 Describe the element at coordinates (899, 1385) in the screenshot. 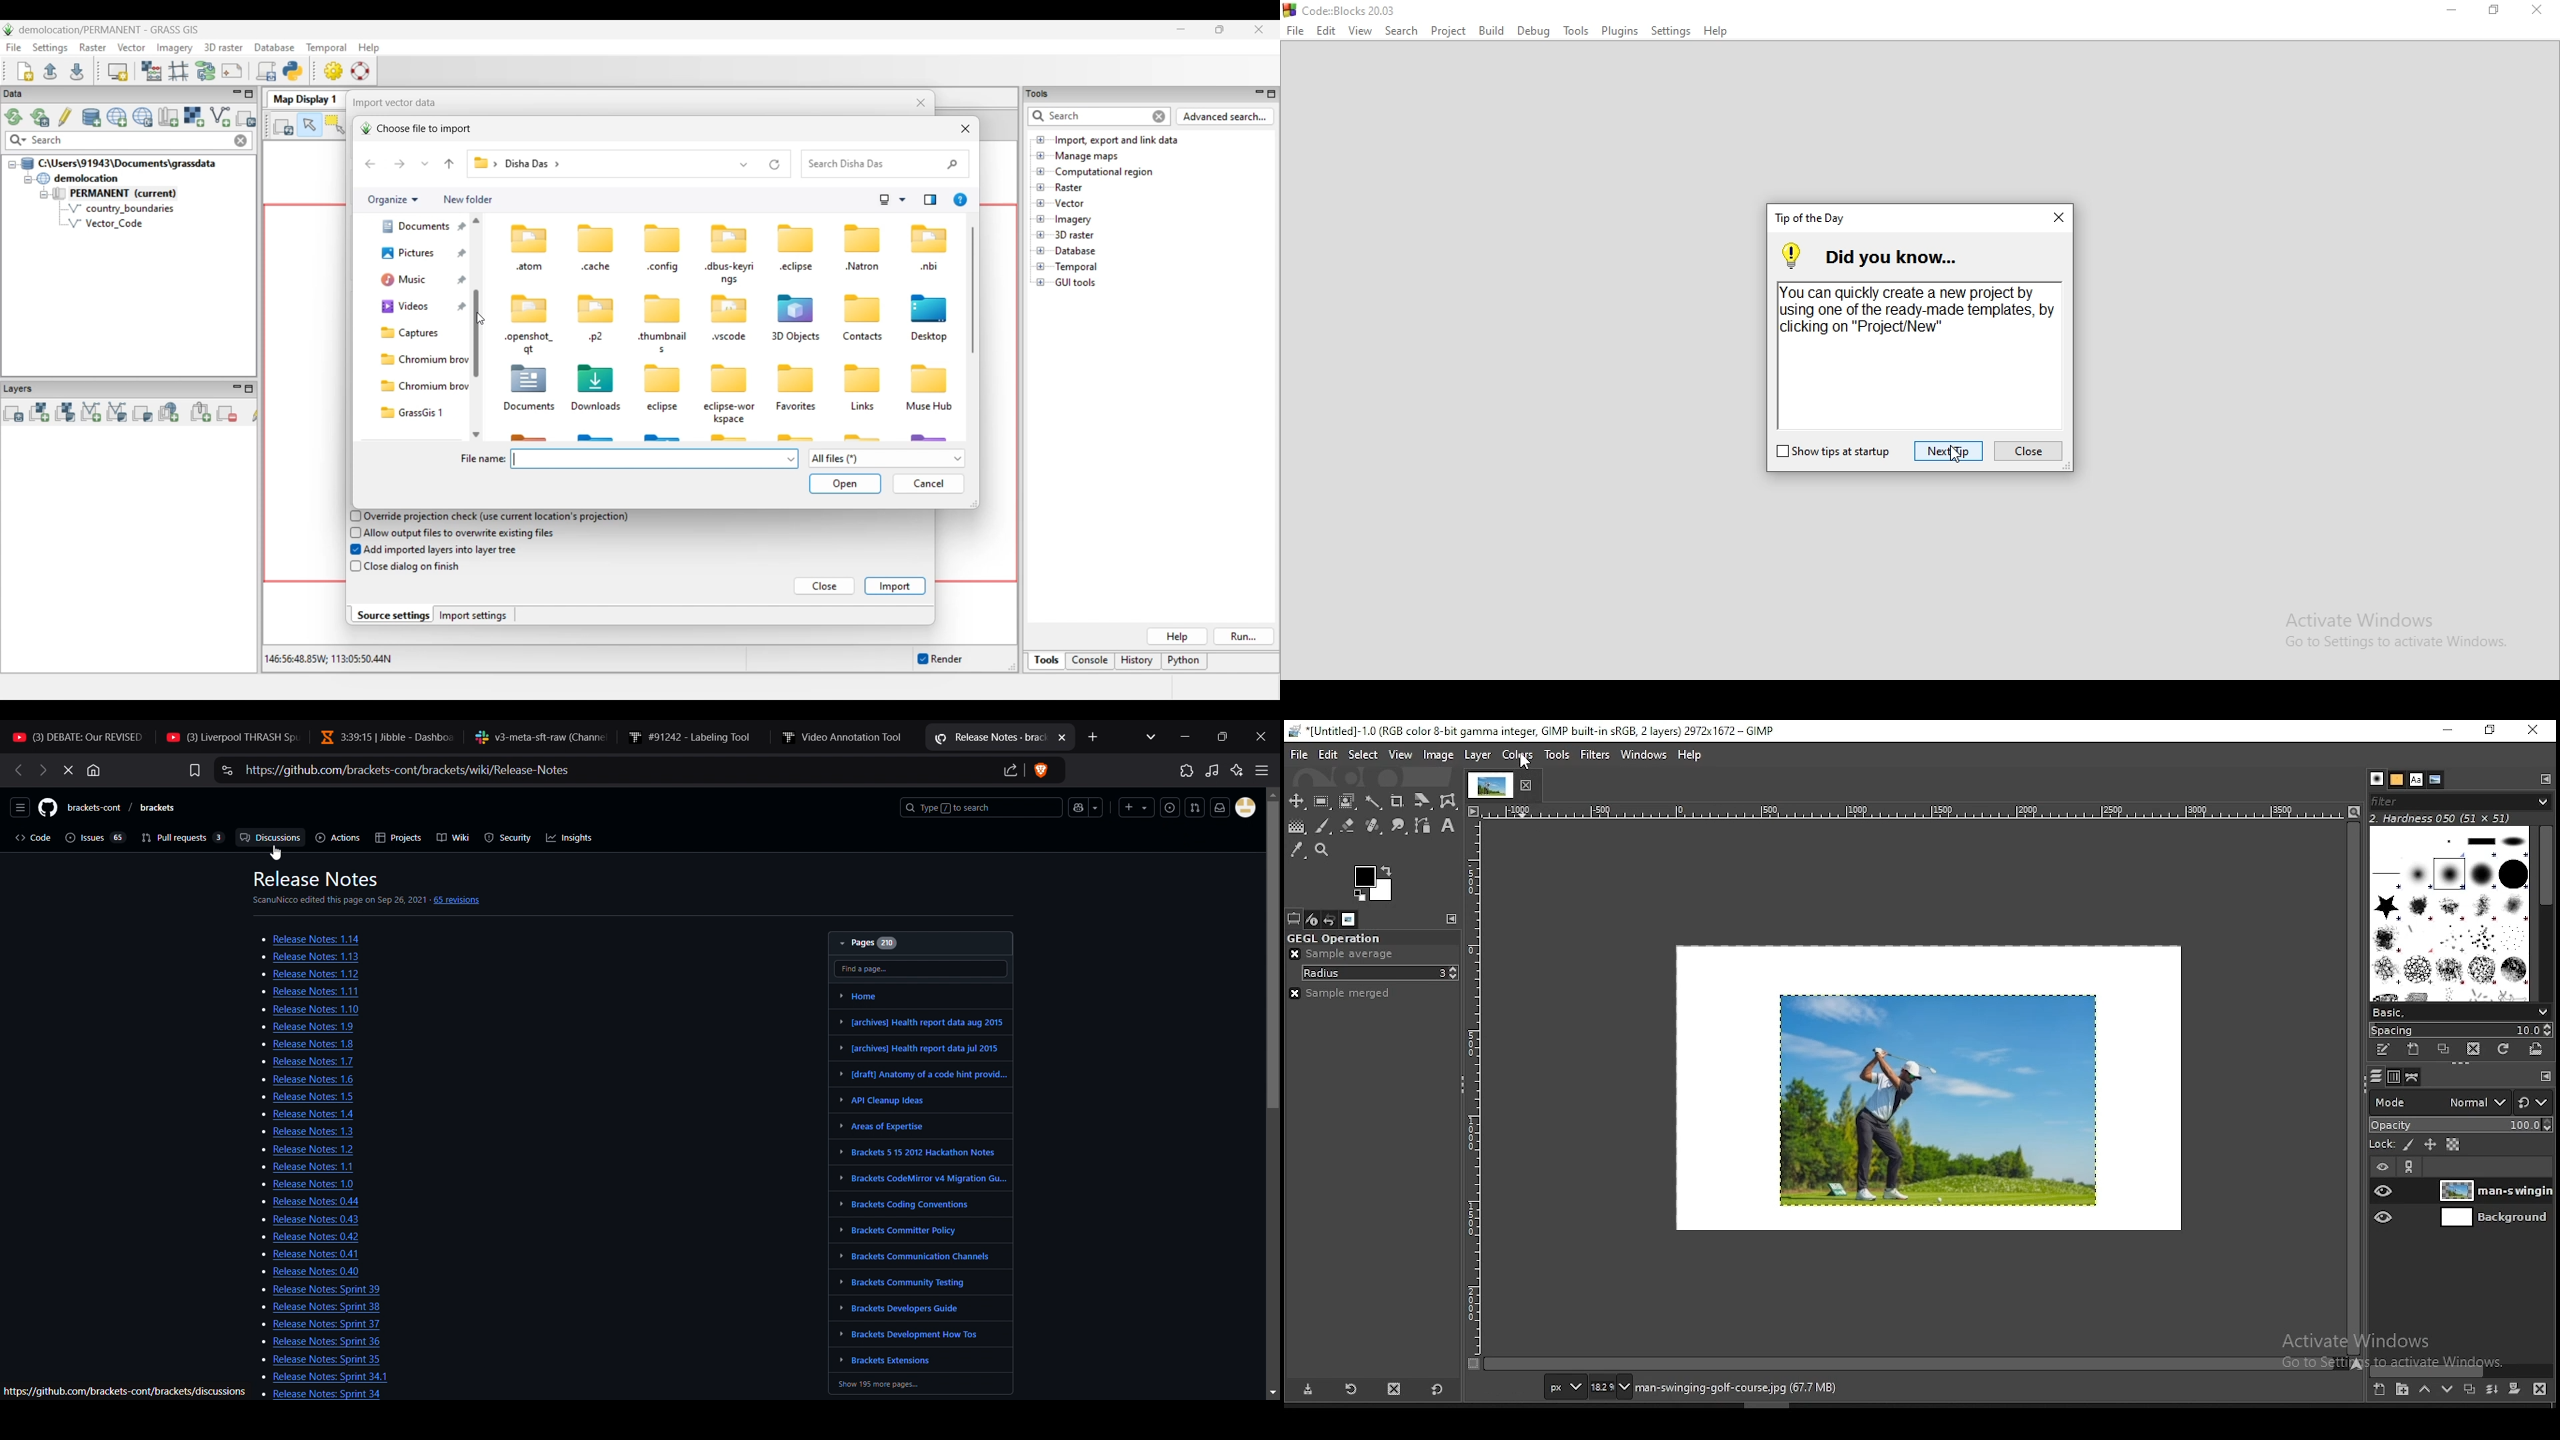

I see `Show 195 more pages...` at that location.